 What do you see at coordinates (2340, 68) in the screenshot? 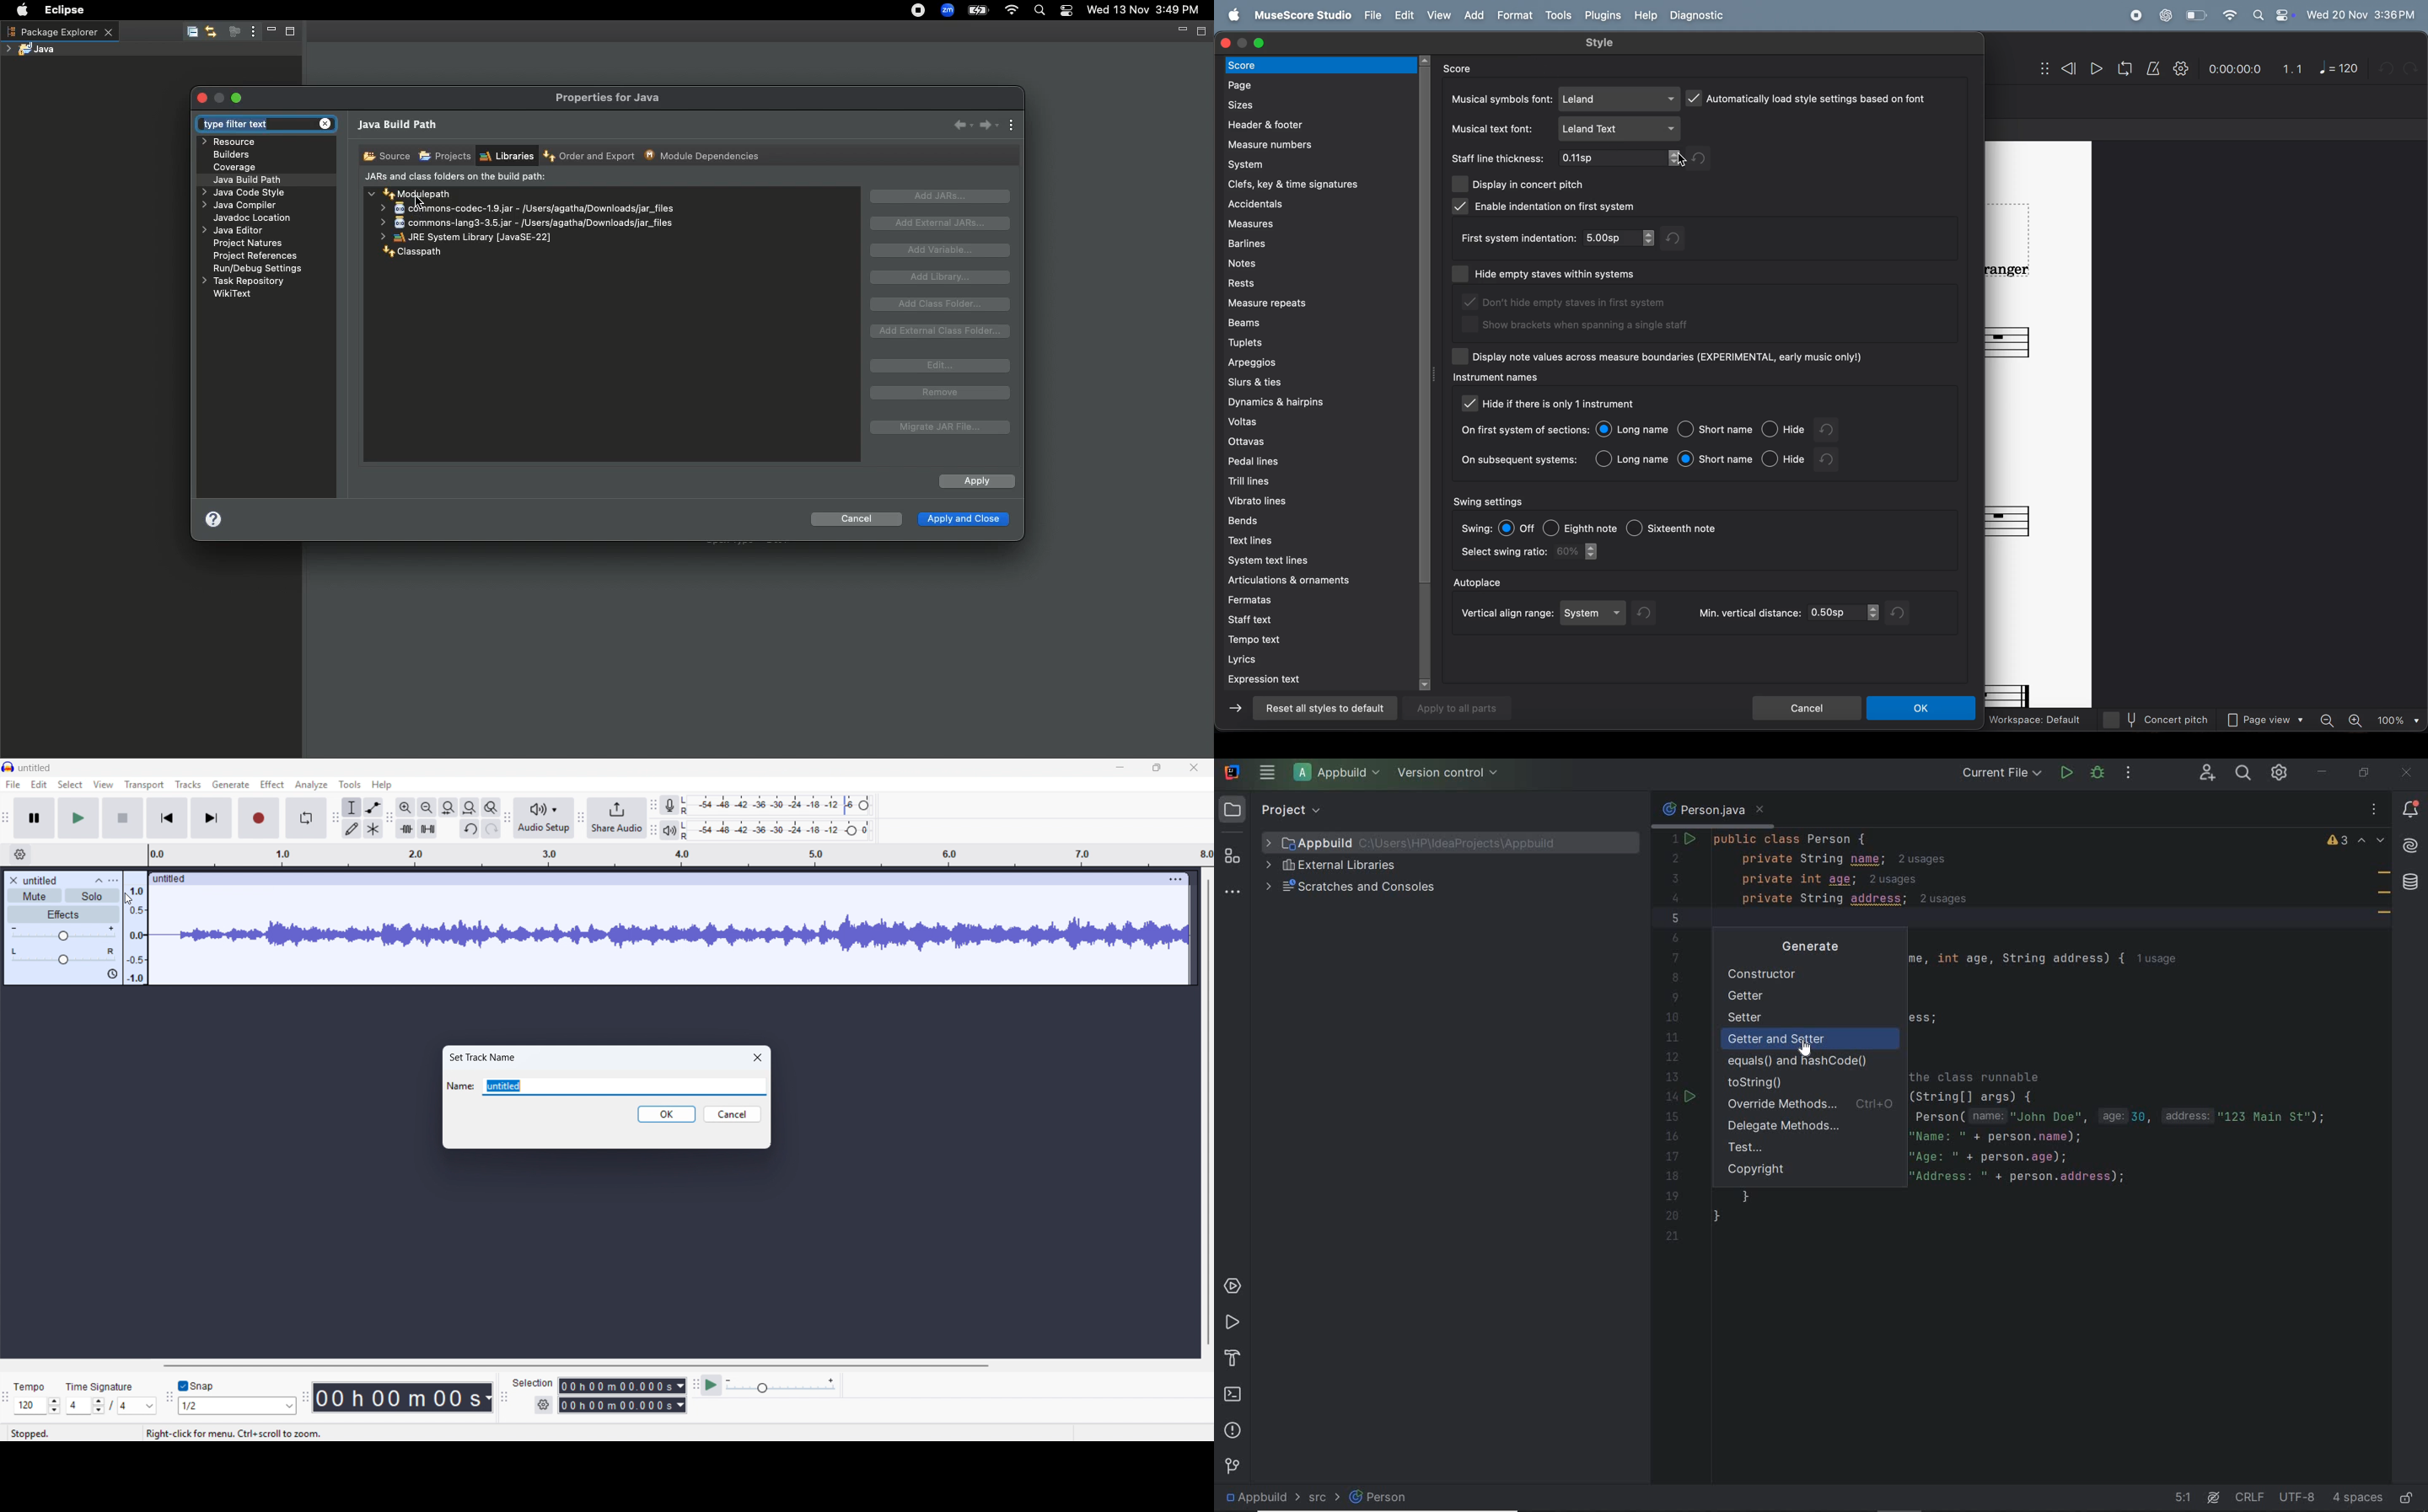
I see `note 120` at bounding box center [2340, 68].